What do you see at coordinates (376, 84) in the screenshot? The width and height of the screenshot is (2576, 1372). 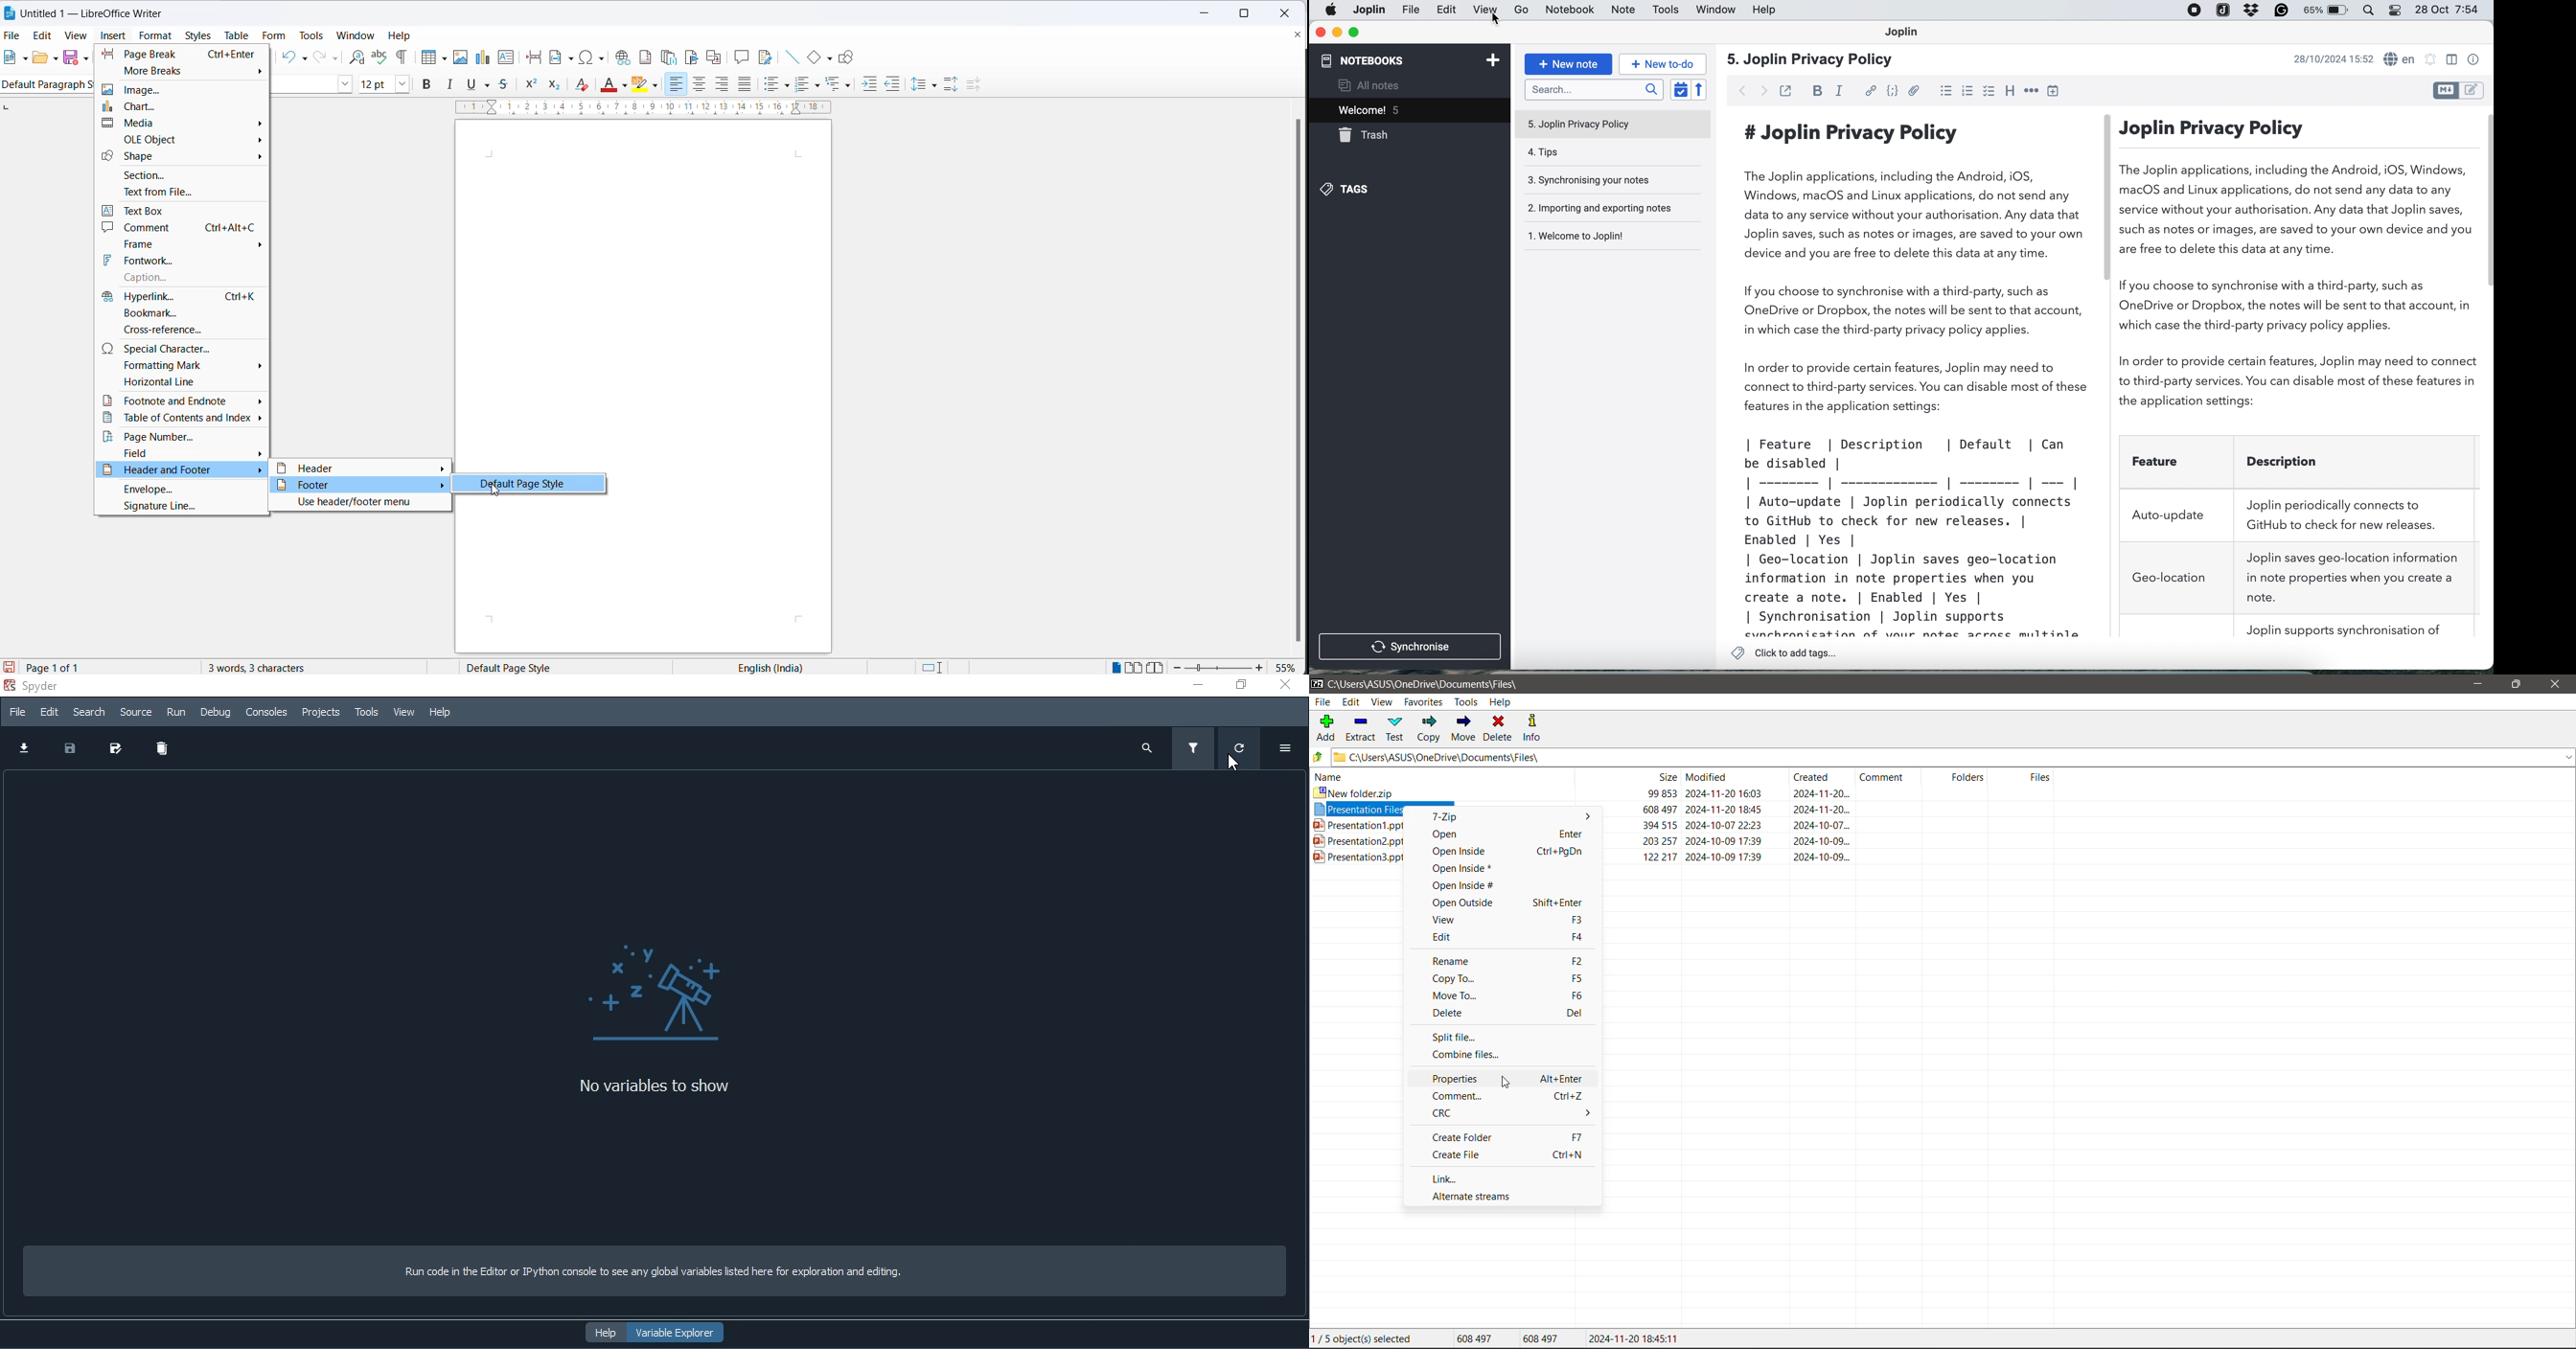 I see `font size` at bounding box center [376, 84].